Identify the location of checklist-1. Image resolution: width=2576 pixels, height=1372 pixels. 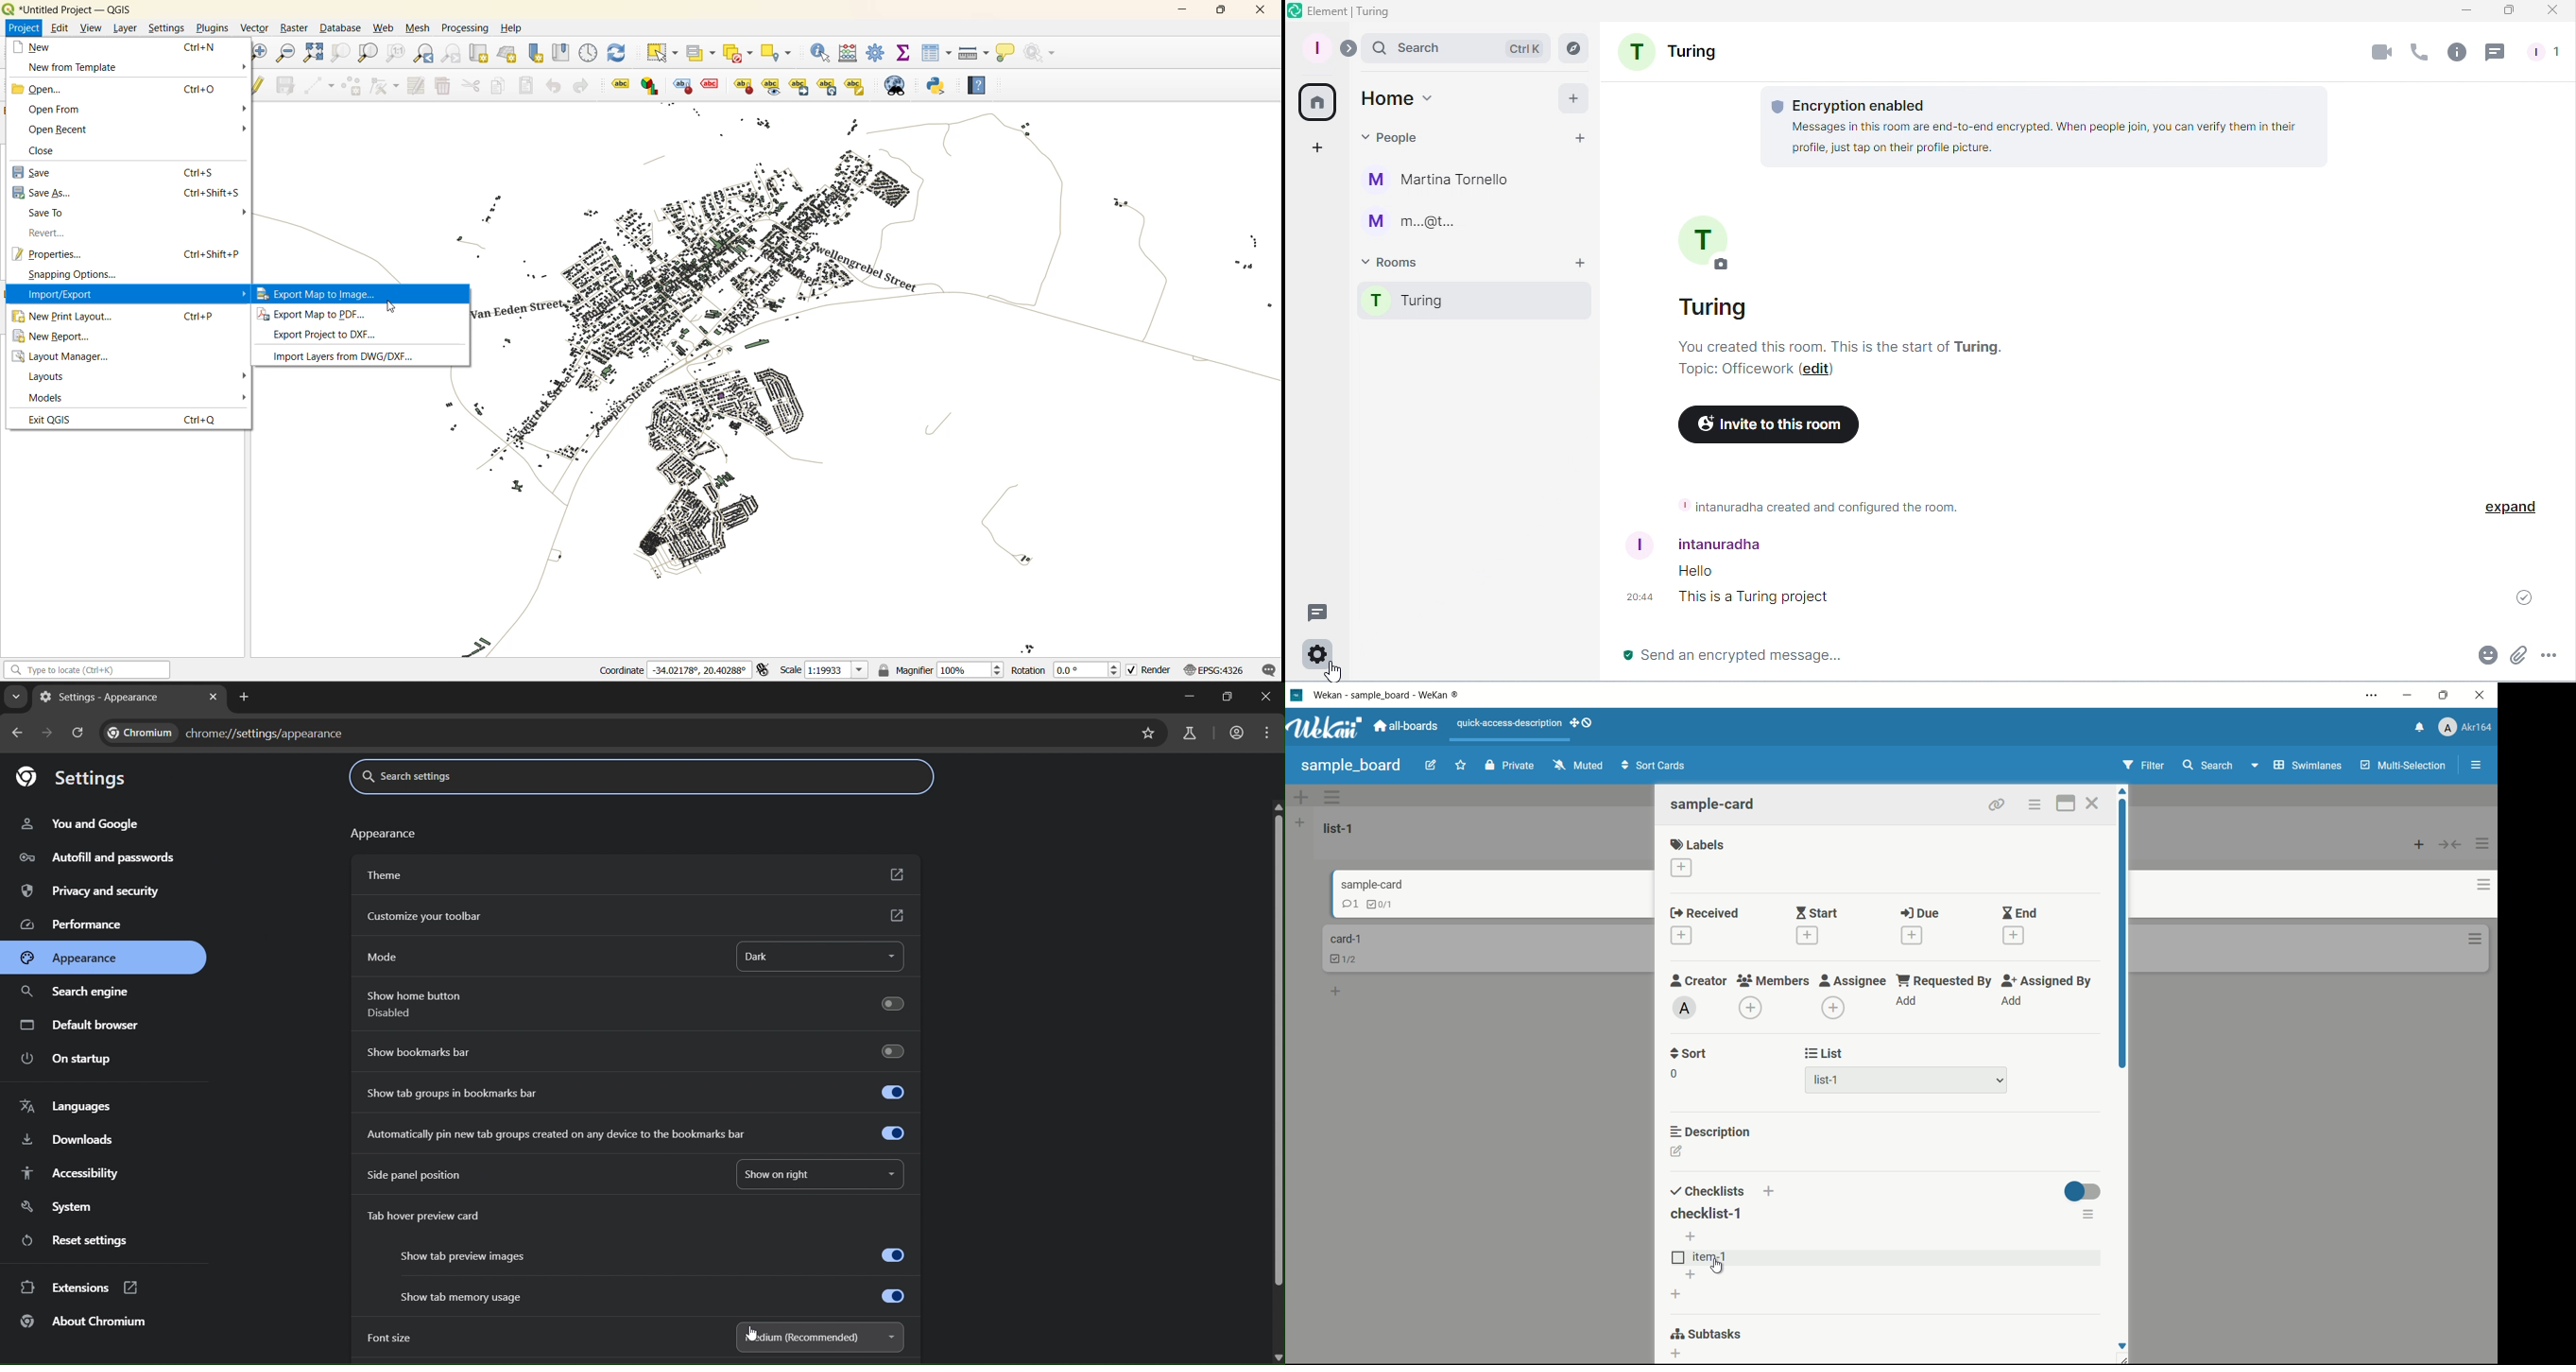
(1707, 1213).